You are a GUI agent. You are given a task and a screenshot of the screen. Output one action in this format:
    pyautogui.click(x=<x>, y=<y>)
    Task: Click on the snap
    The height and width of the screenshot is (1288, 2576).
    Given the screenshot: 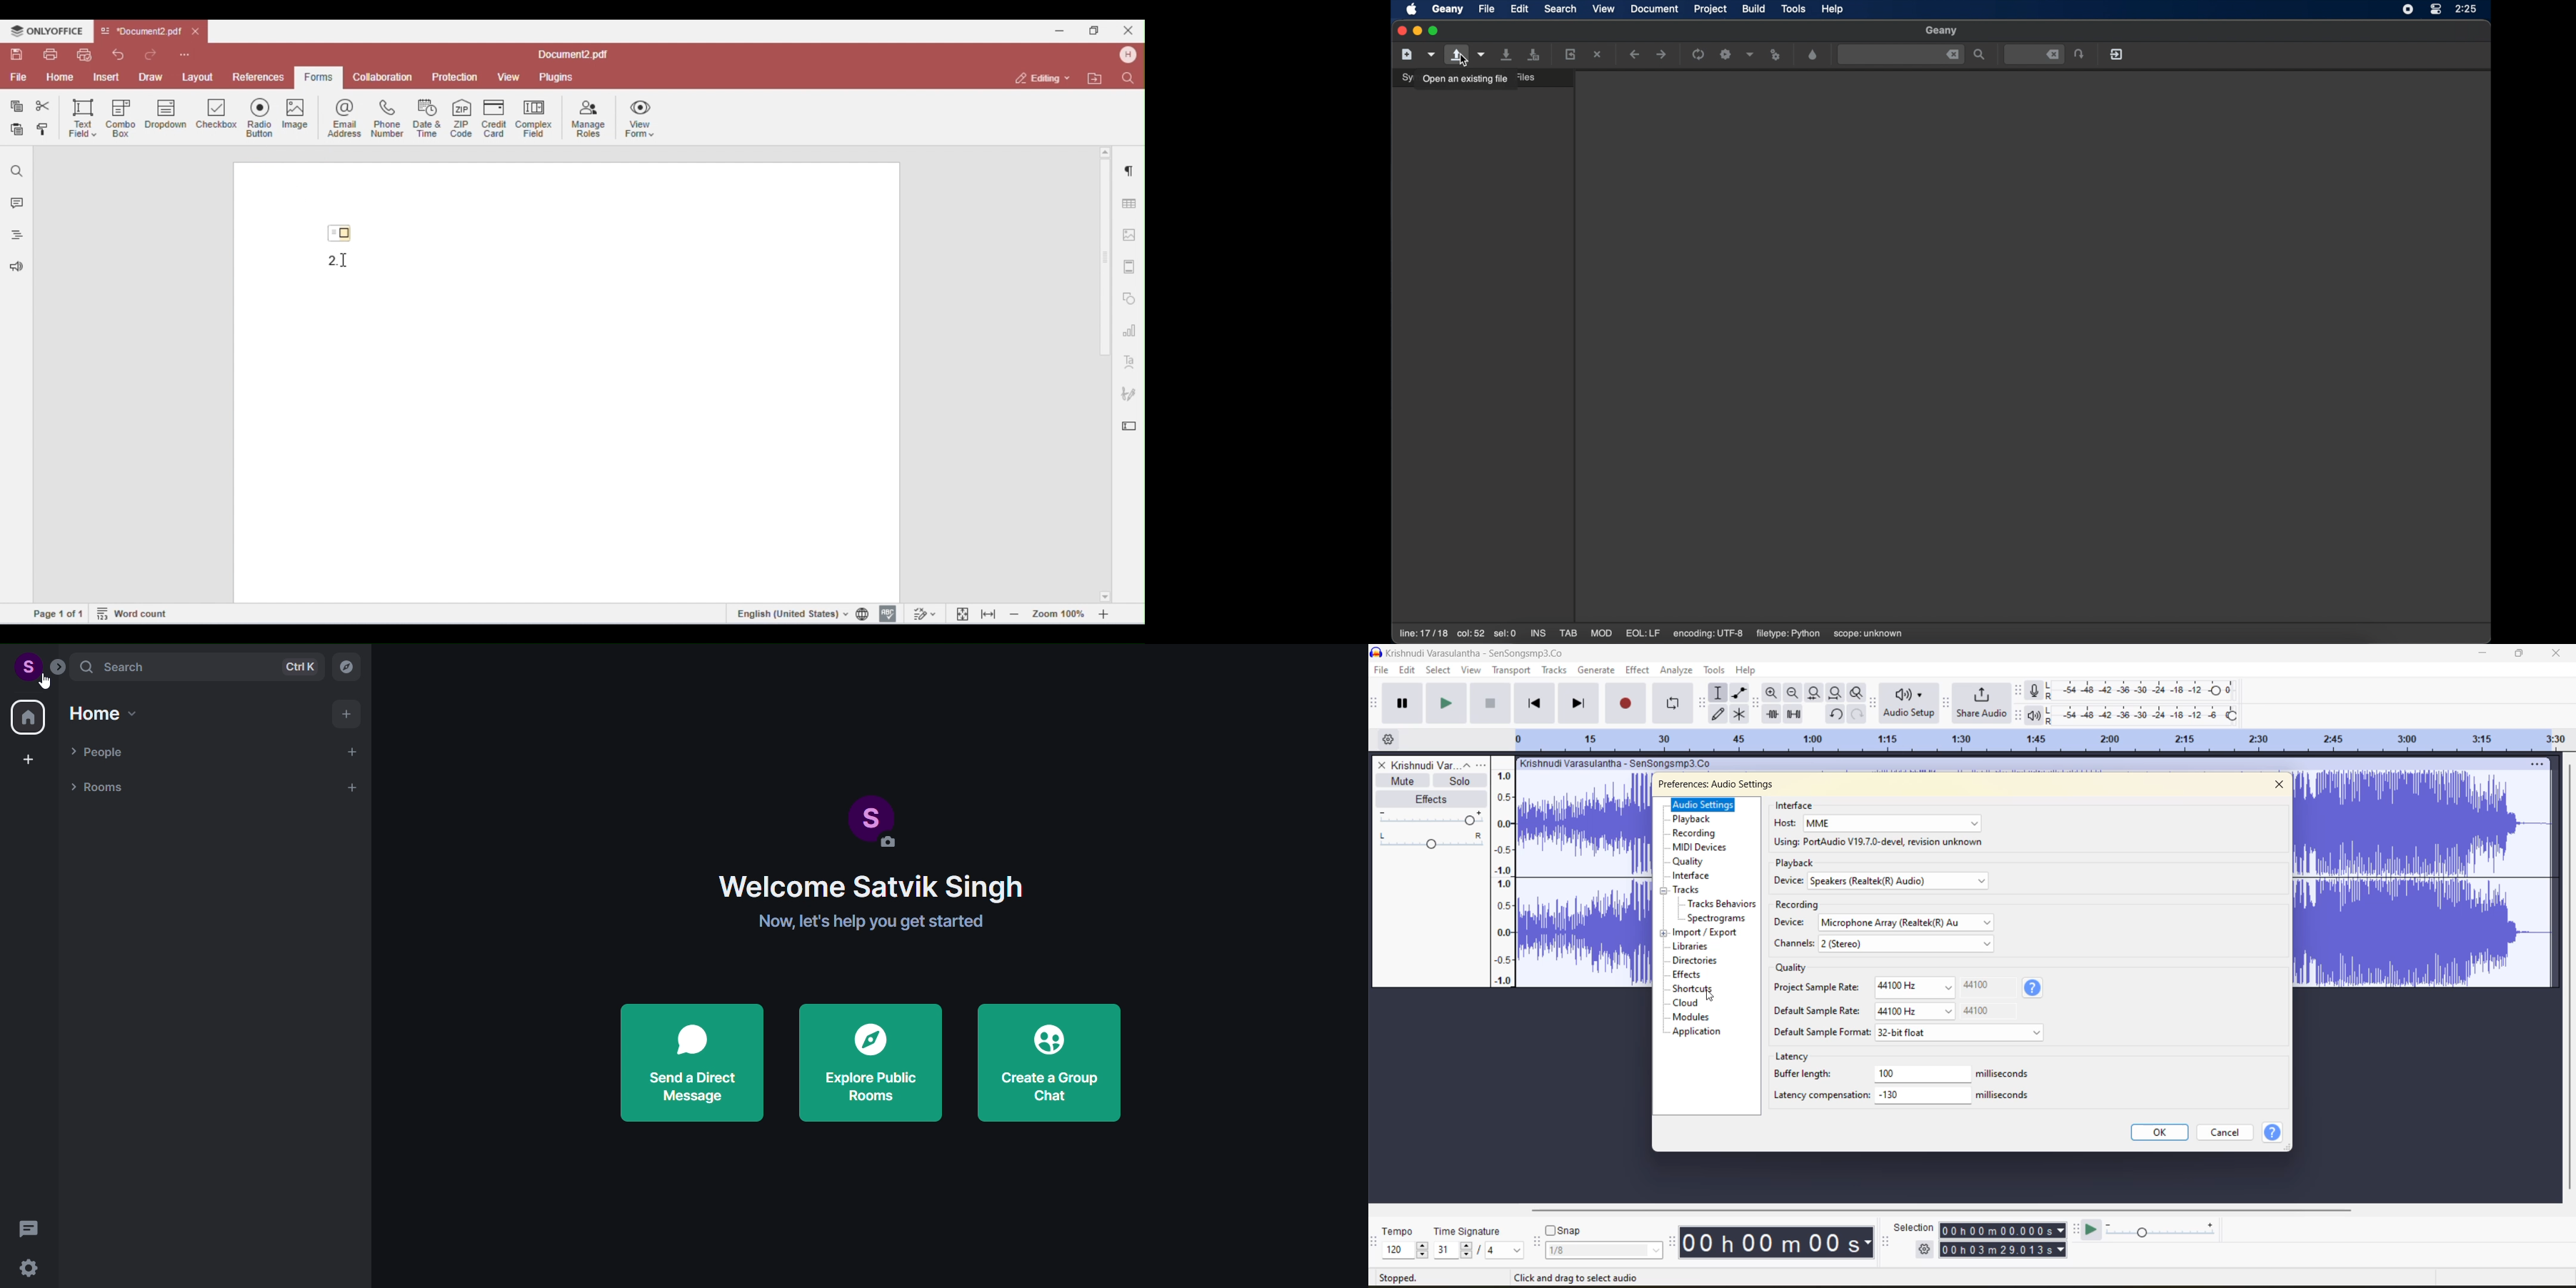 What is the action you would take?
    pyautogui.click(x=1603, y=1241)
    